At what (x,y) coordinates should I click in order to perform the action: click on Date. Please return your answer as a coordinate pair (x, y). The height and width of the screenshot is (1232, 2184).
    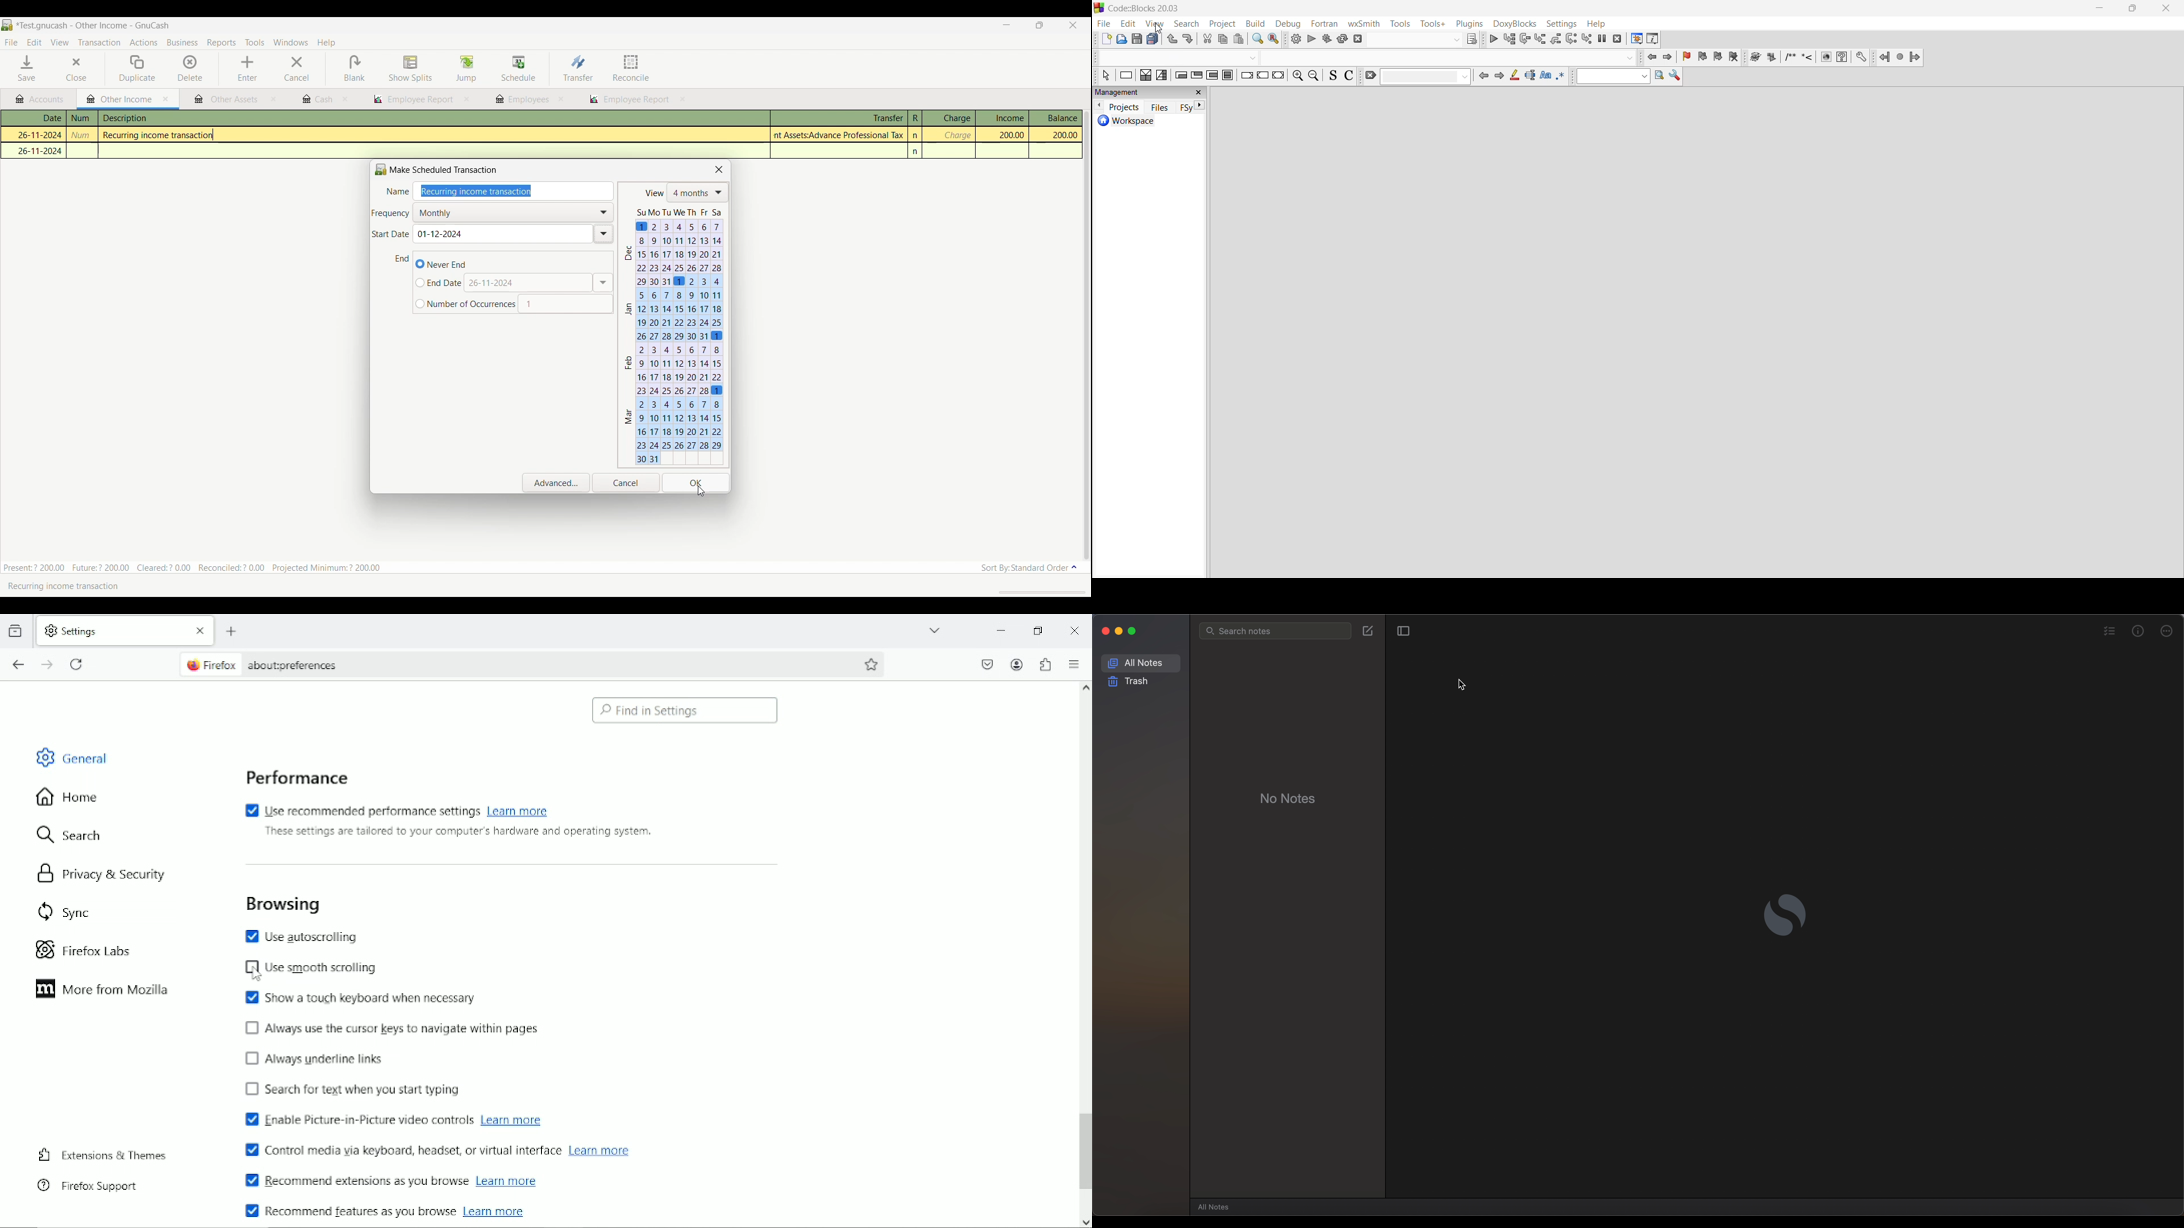
    Looking at the image, I should click on (40, 118).